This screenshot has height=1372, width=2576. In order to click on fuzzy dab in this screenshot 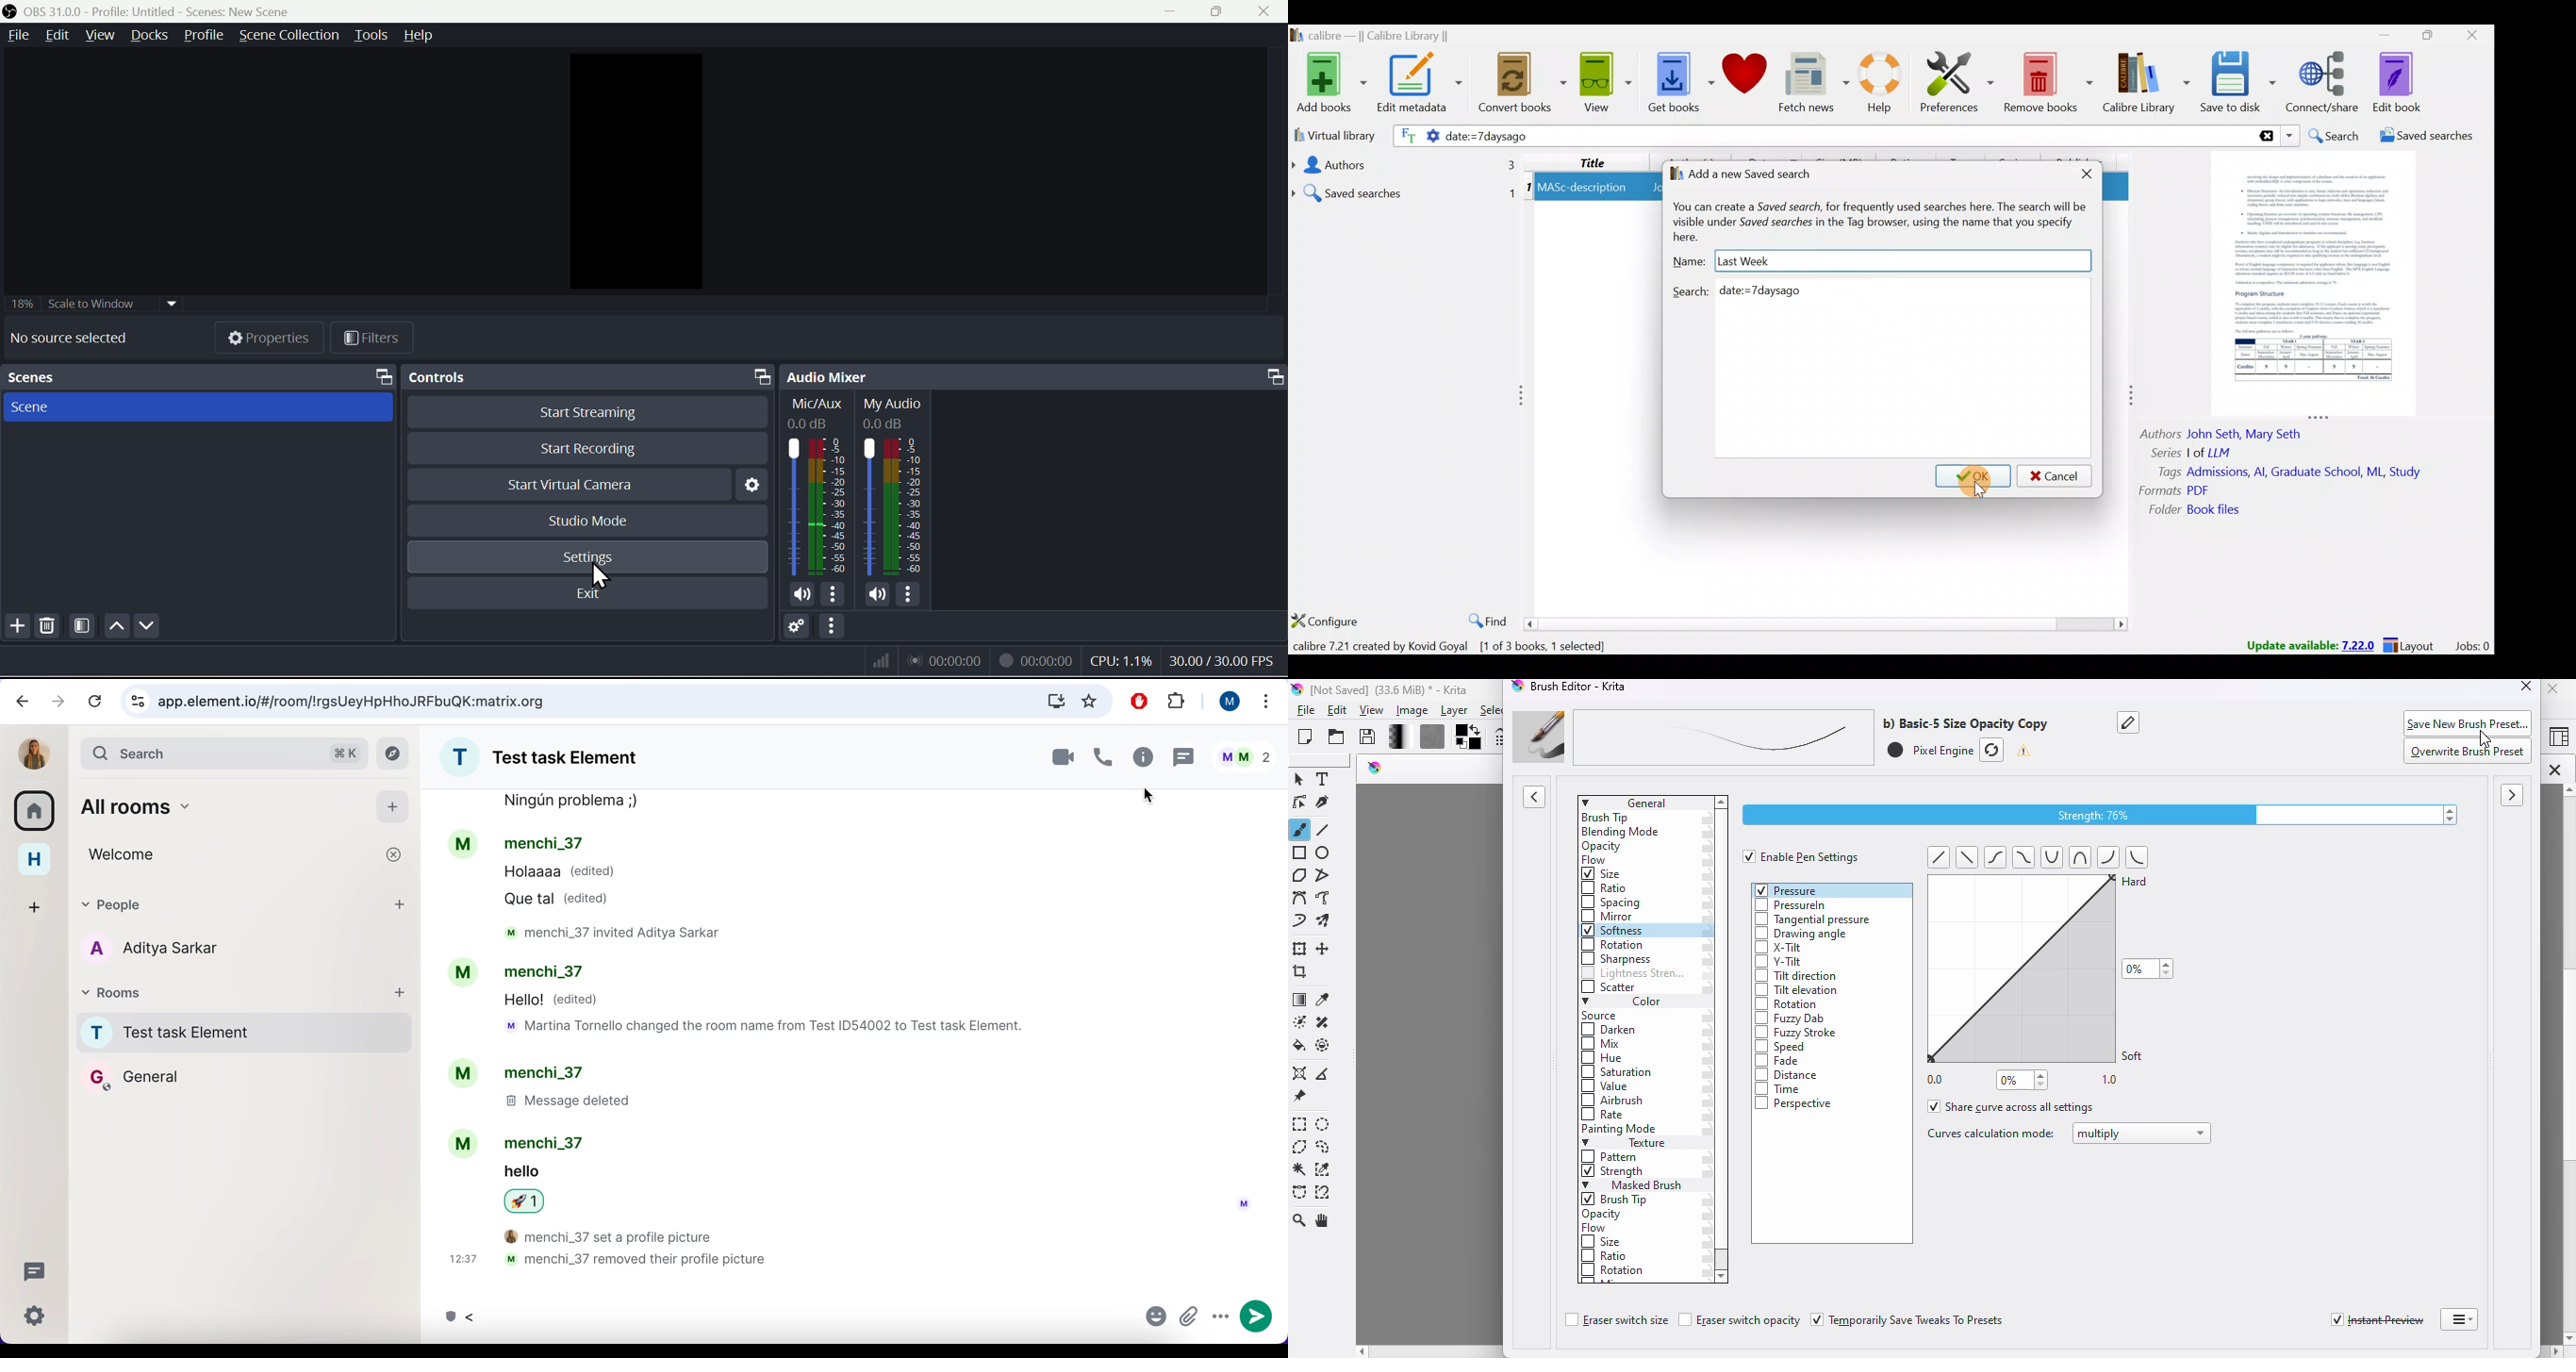, I will do `click(1790, 1019)`.